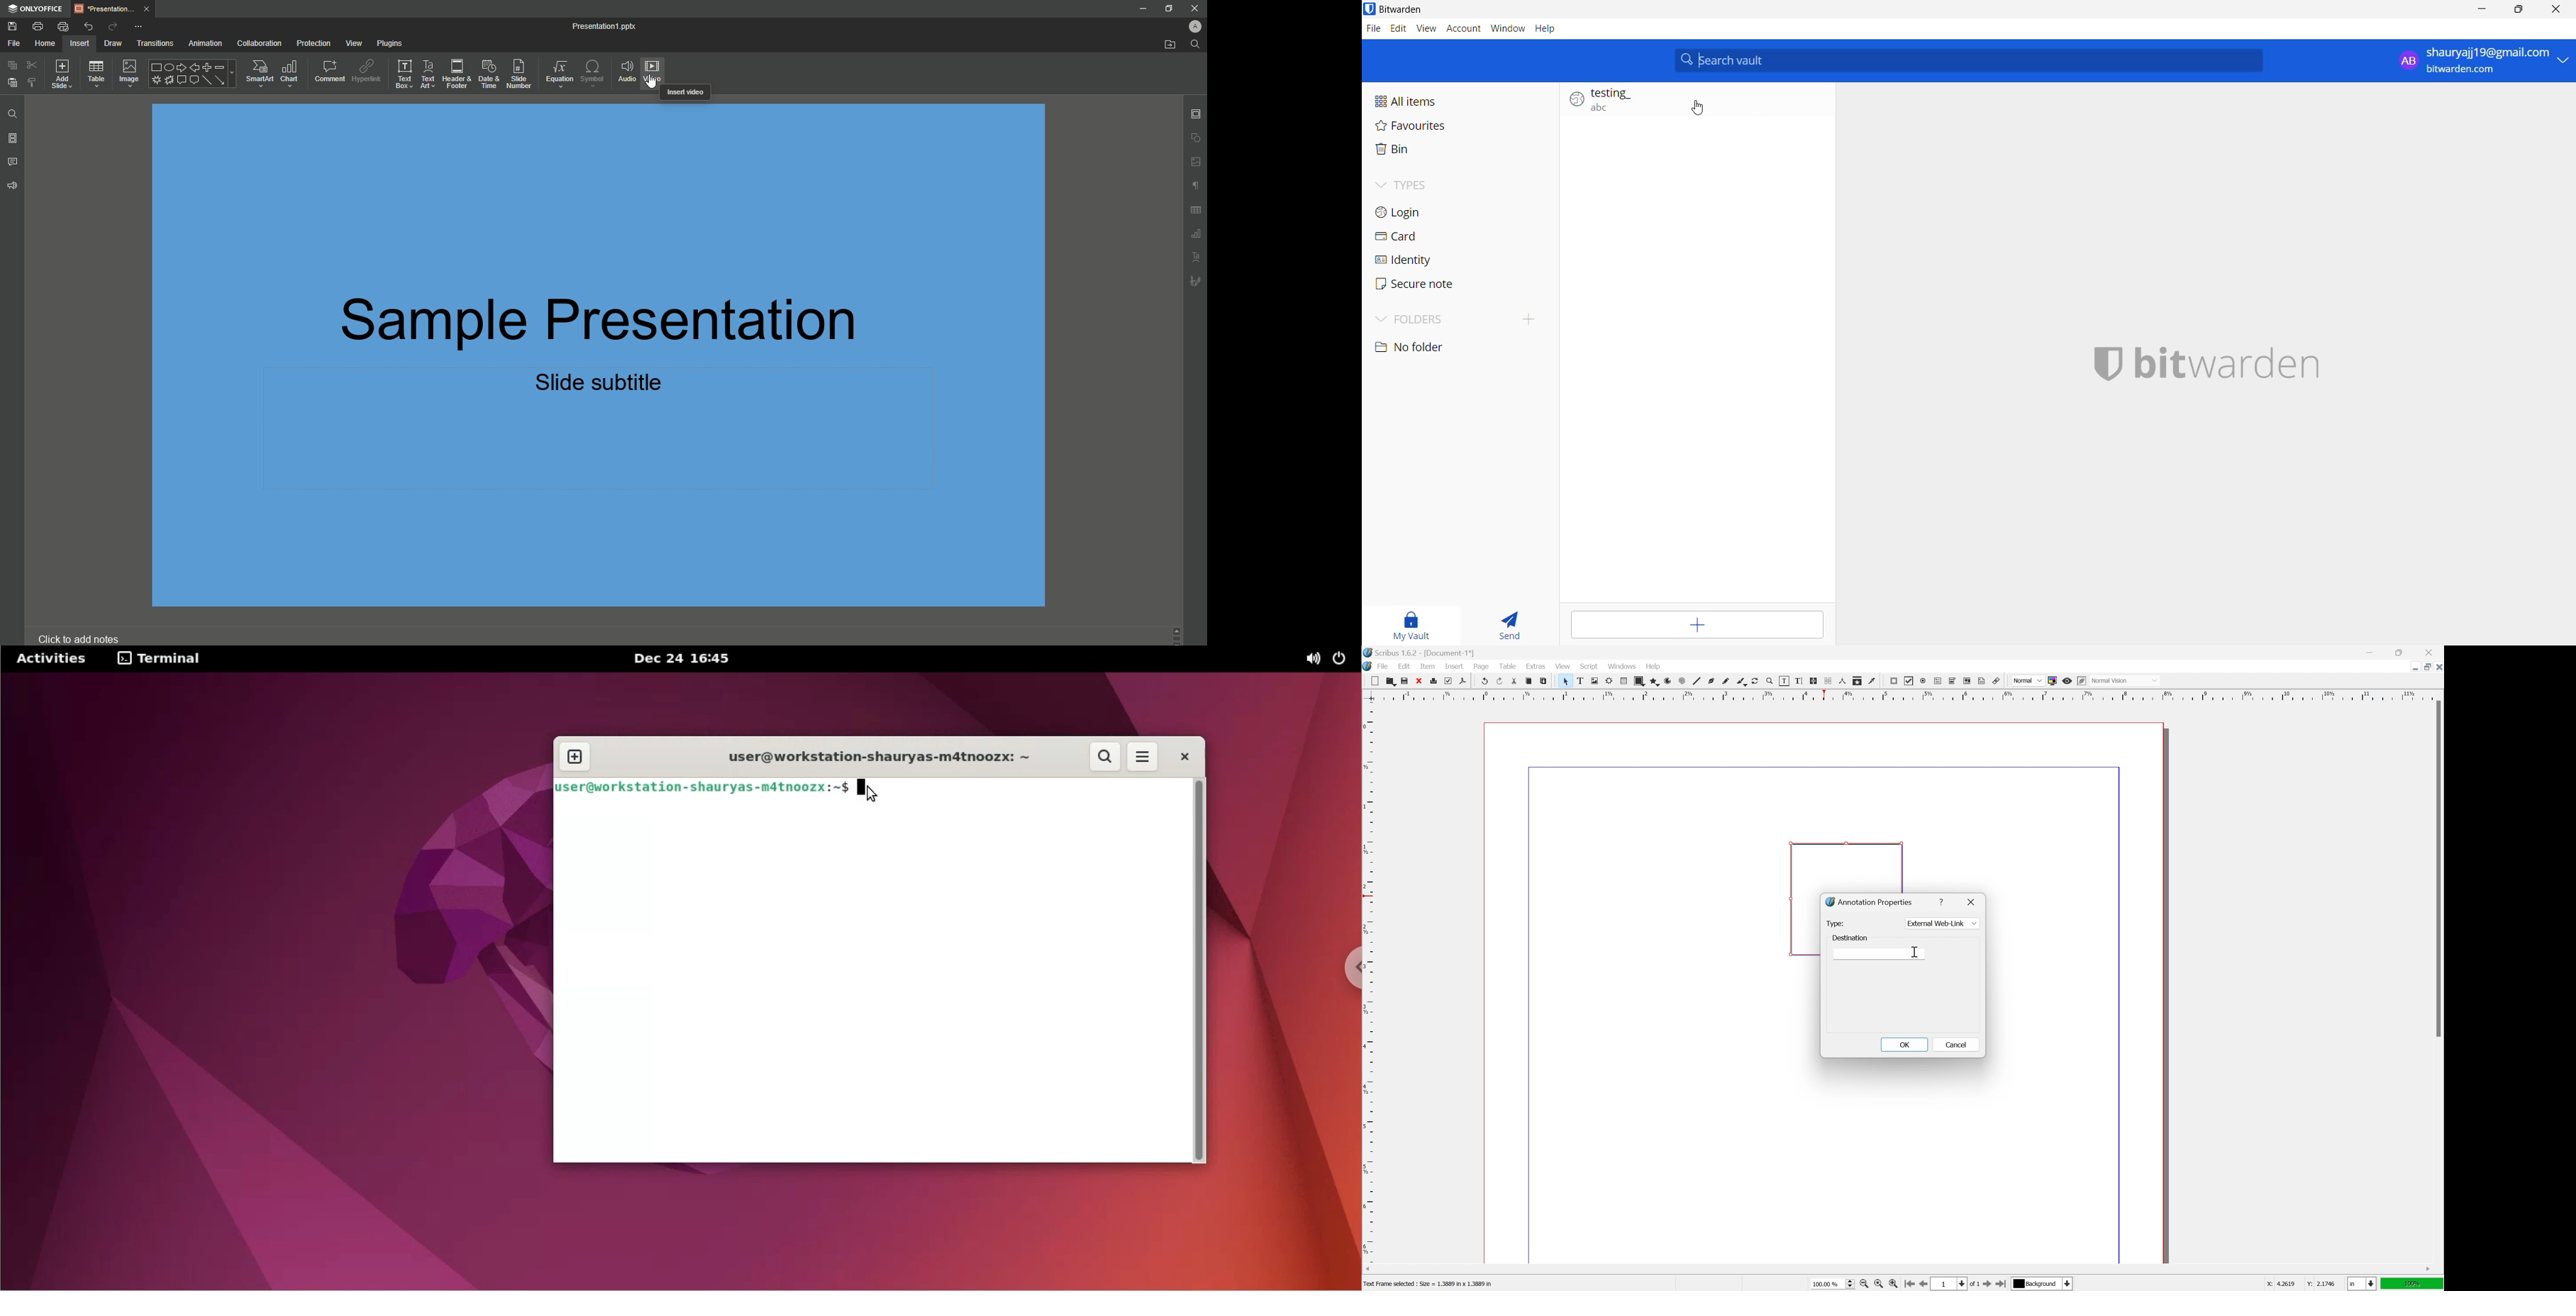 This screenshot has width=2576, height=1316. What do you see at coordinates (1904, 1044) in the screenshot?
I see `OK` at bounding box center [1904, 1044].